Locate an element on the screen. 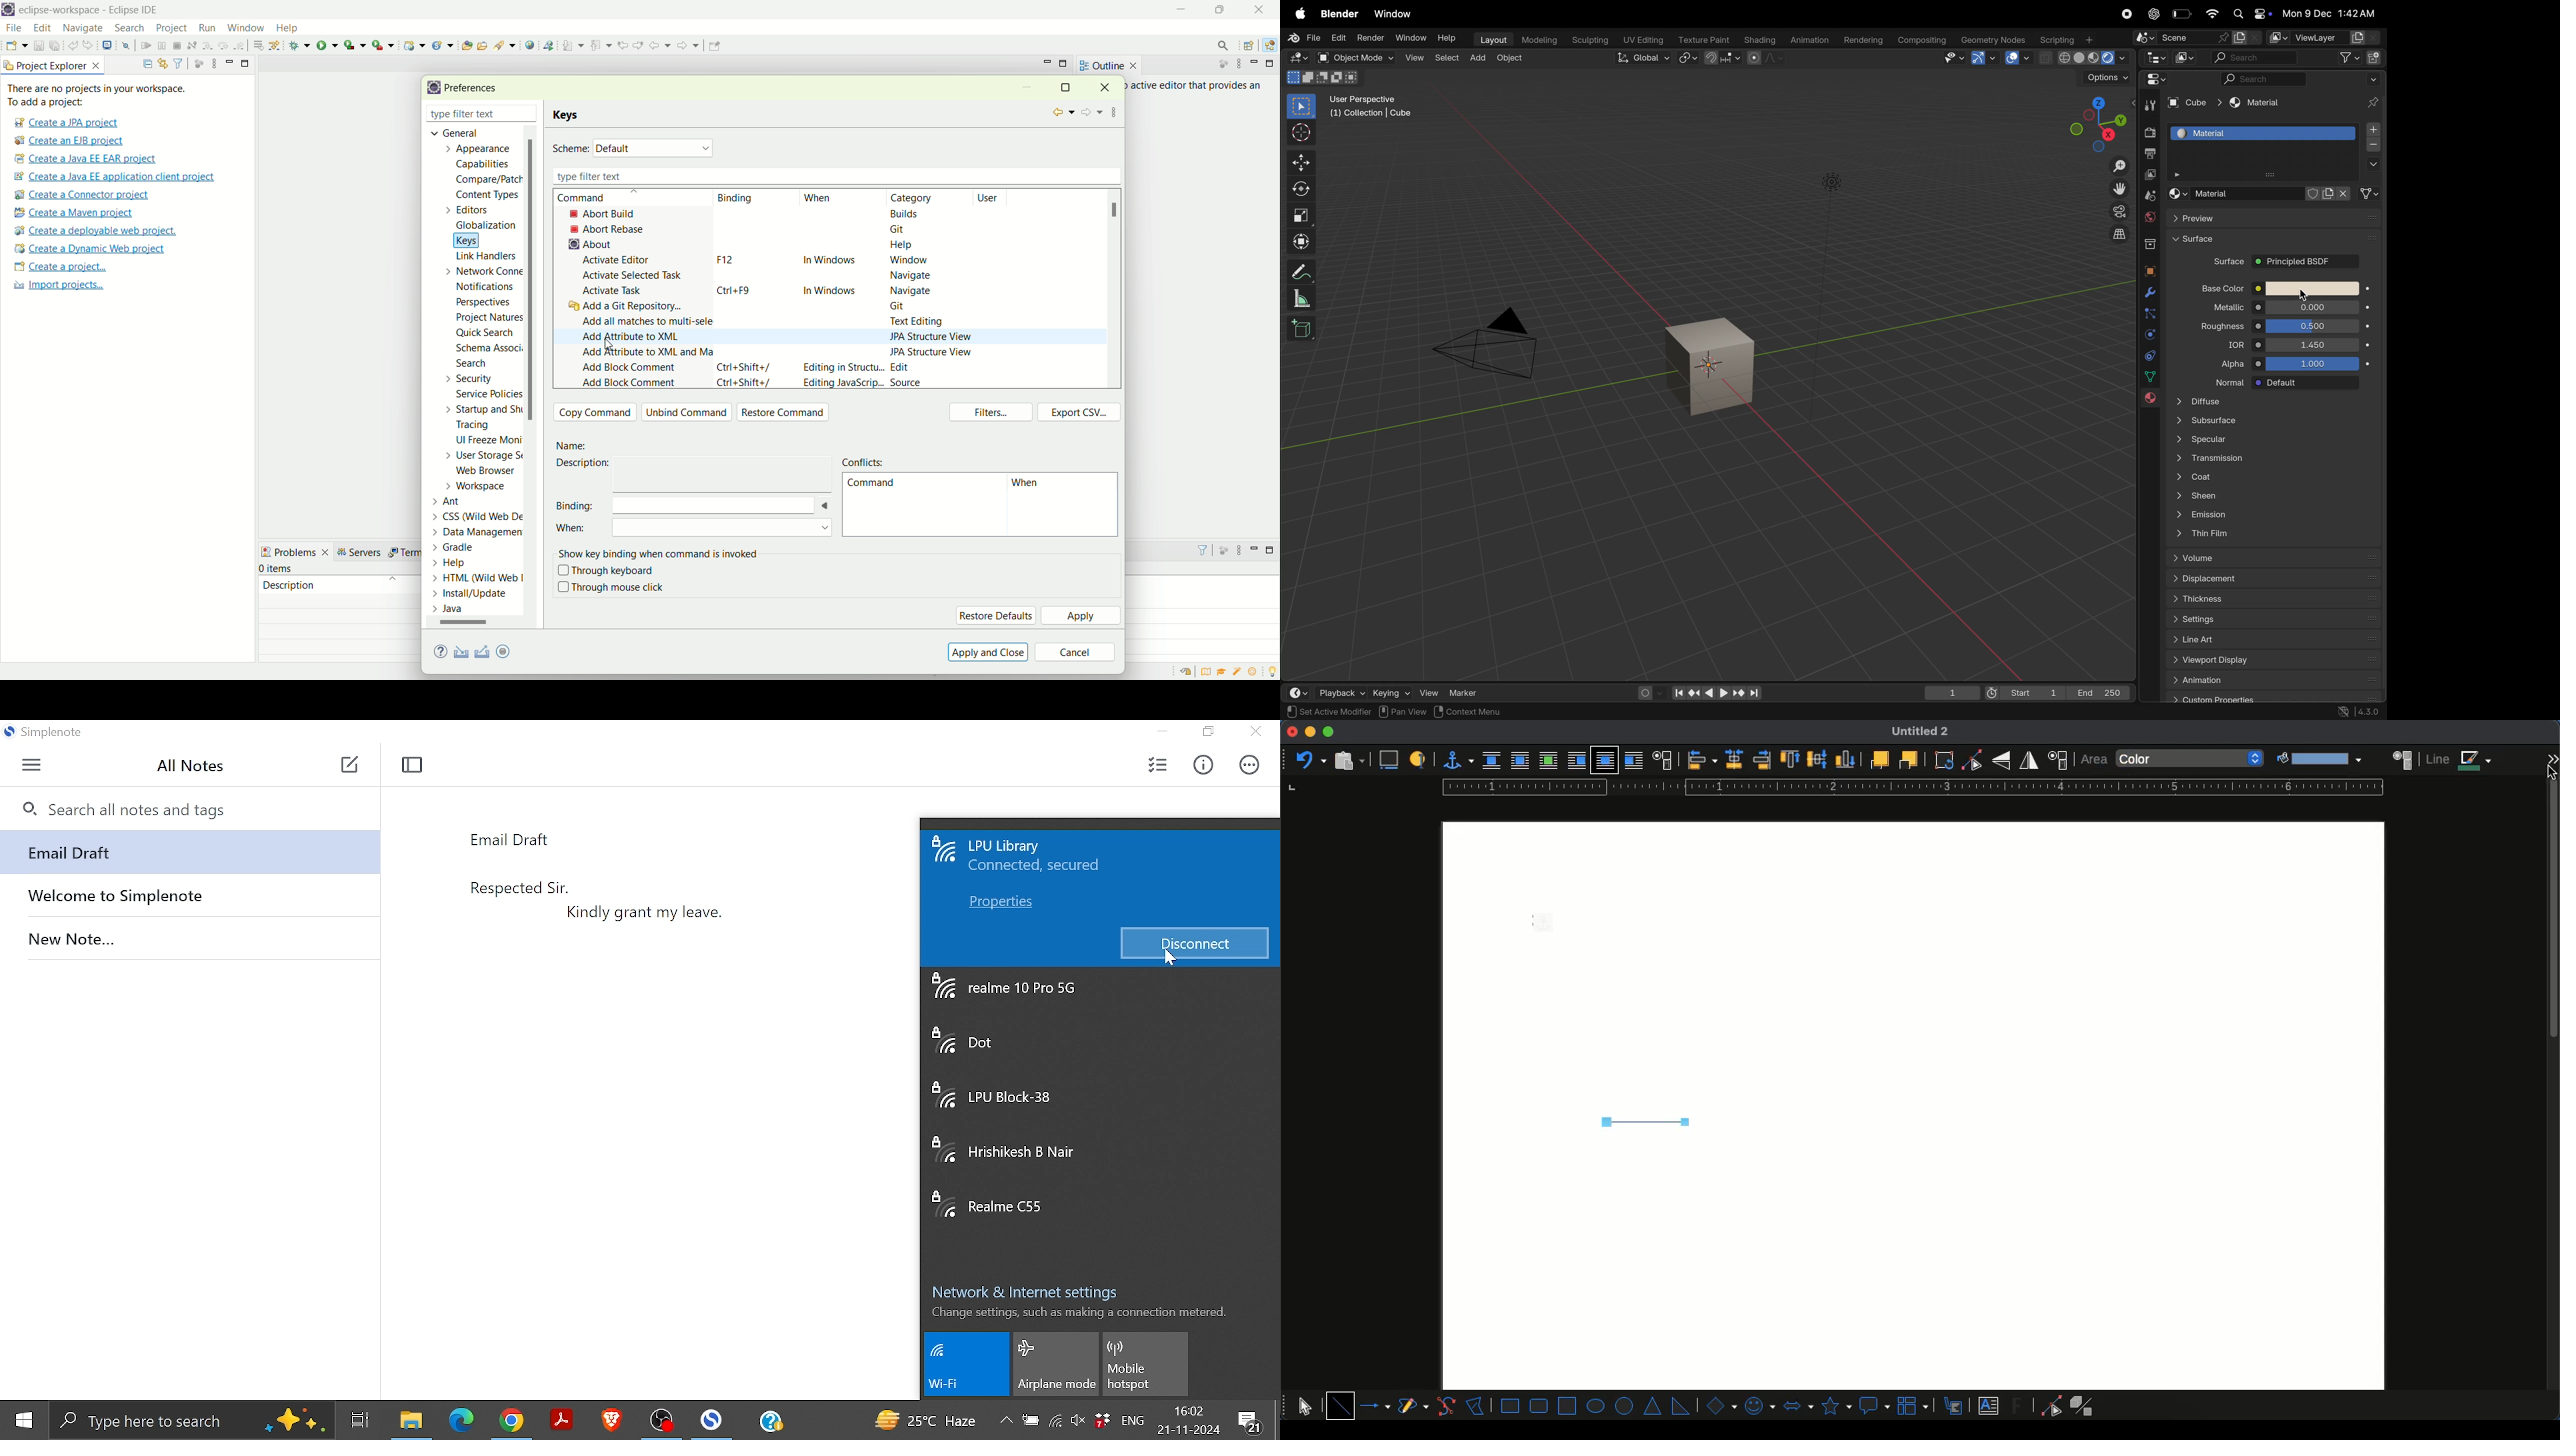 Image resolution: width=2576 pixels, height=1456 pixels. Current window is located at coordinates (49, 734).